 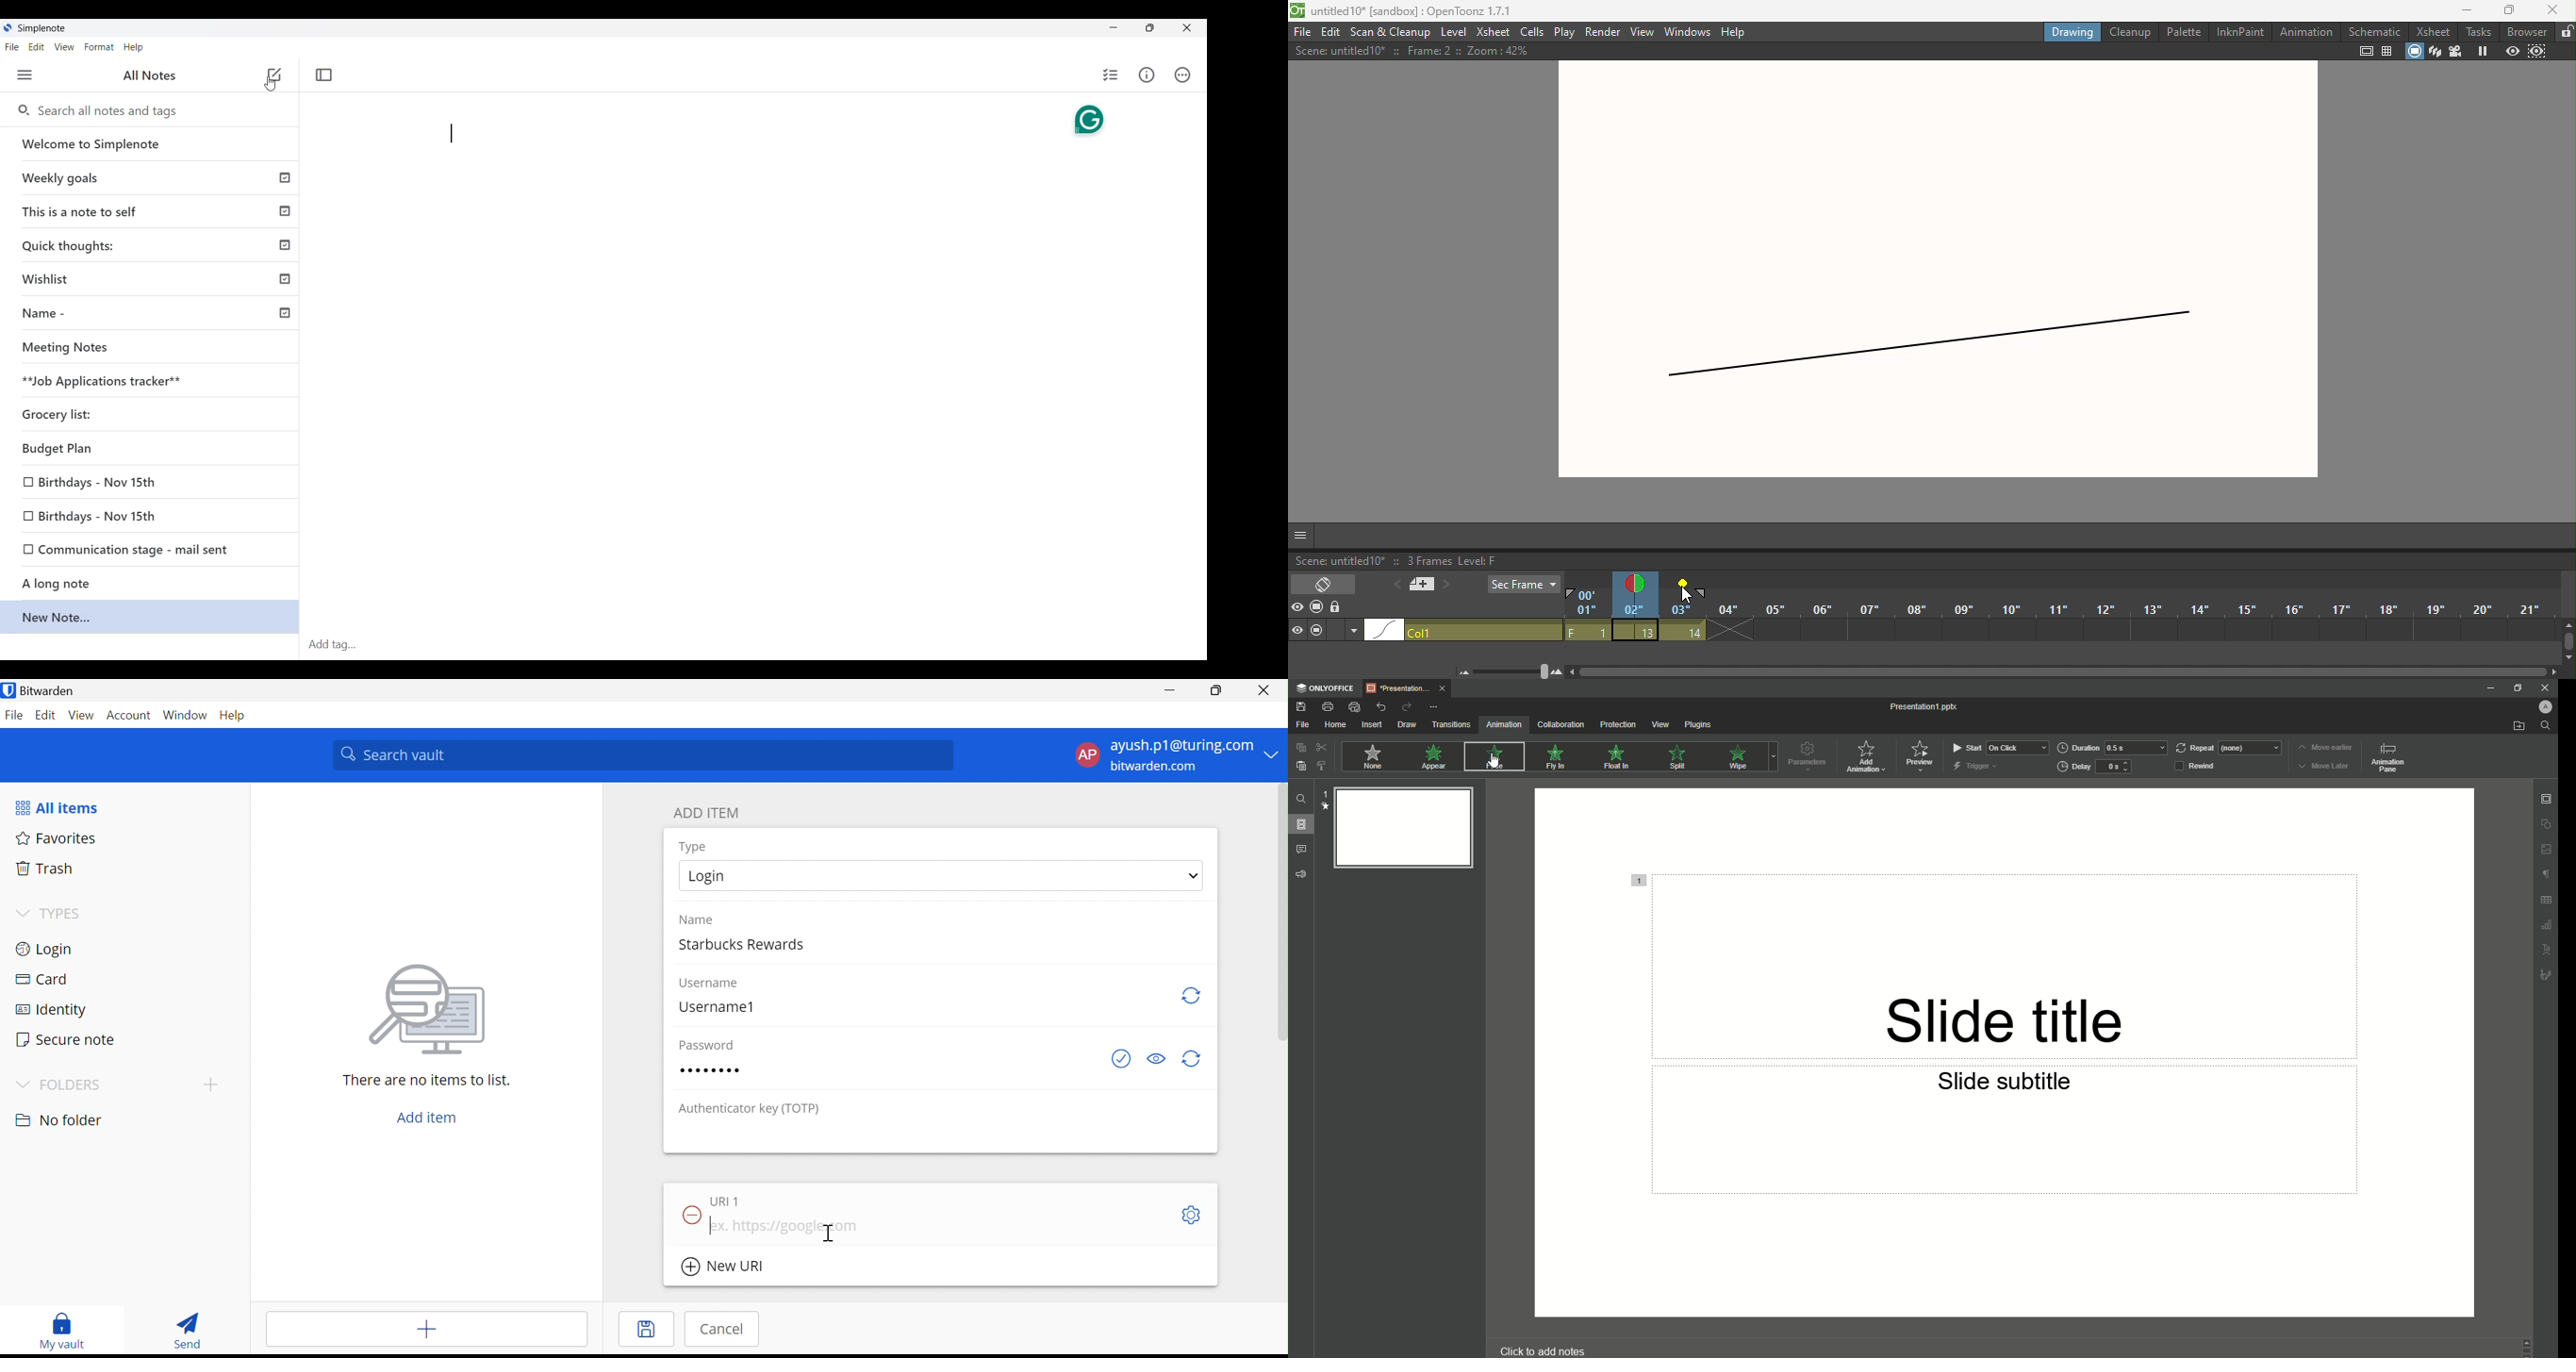 What do you see at coordinates (2557, 10) in the screenshot?
I see `close` at bounding box center [2557, 10].